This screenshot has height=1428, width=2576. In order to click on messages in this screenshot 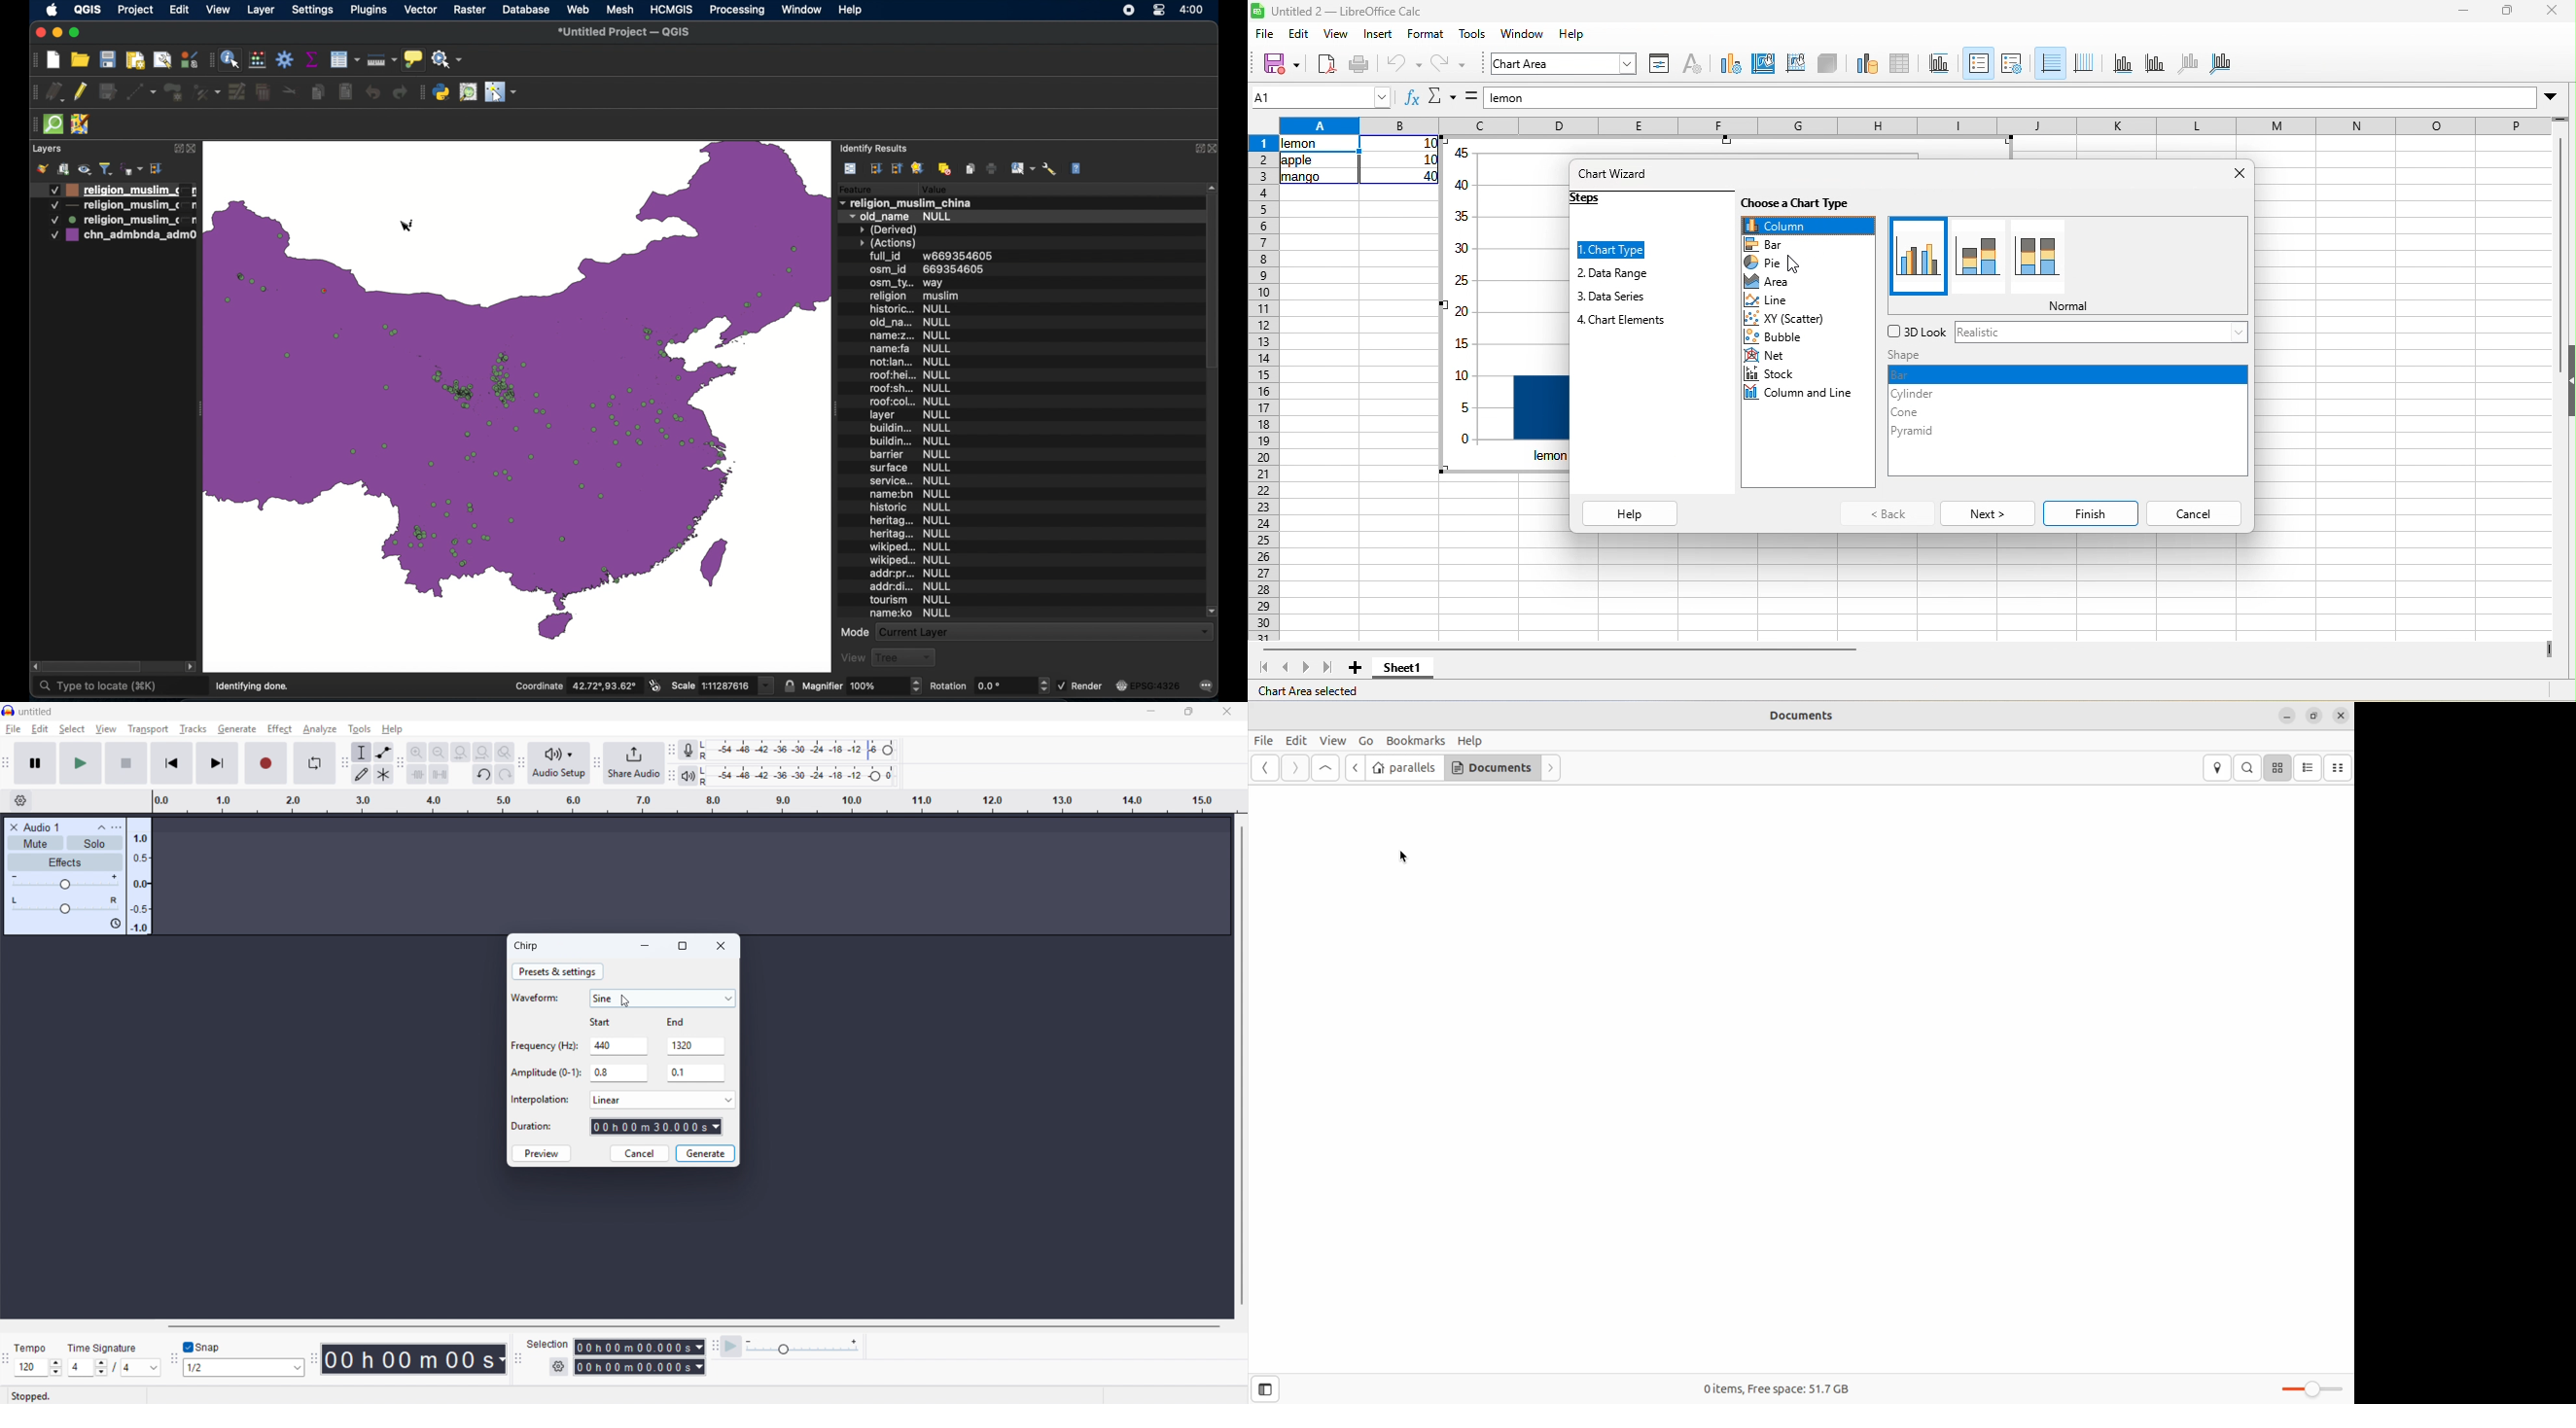, I will do `click(1209, 686)`.